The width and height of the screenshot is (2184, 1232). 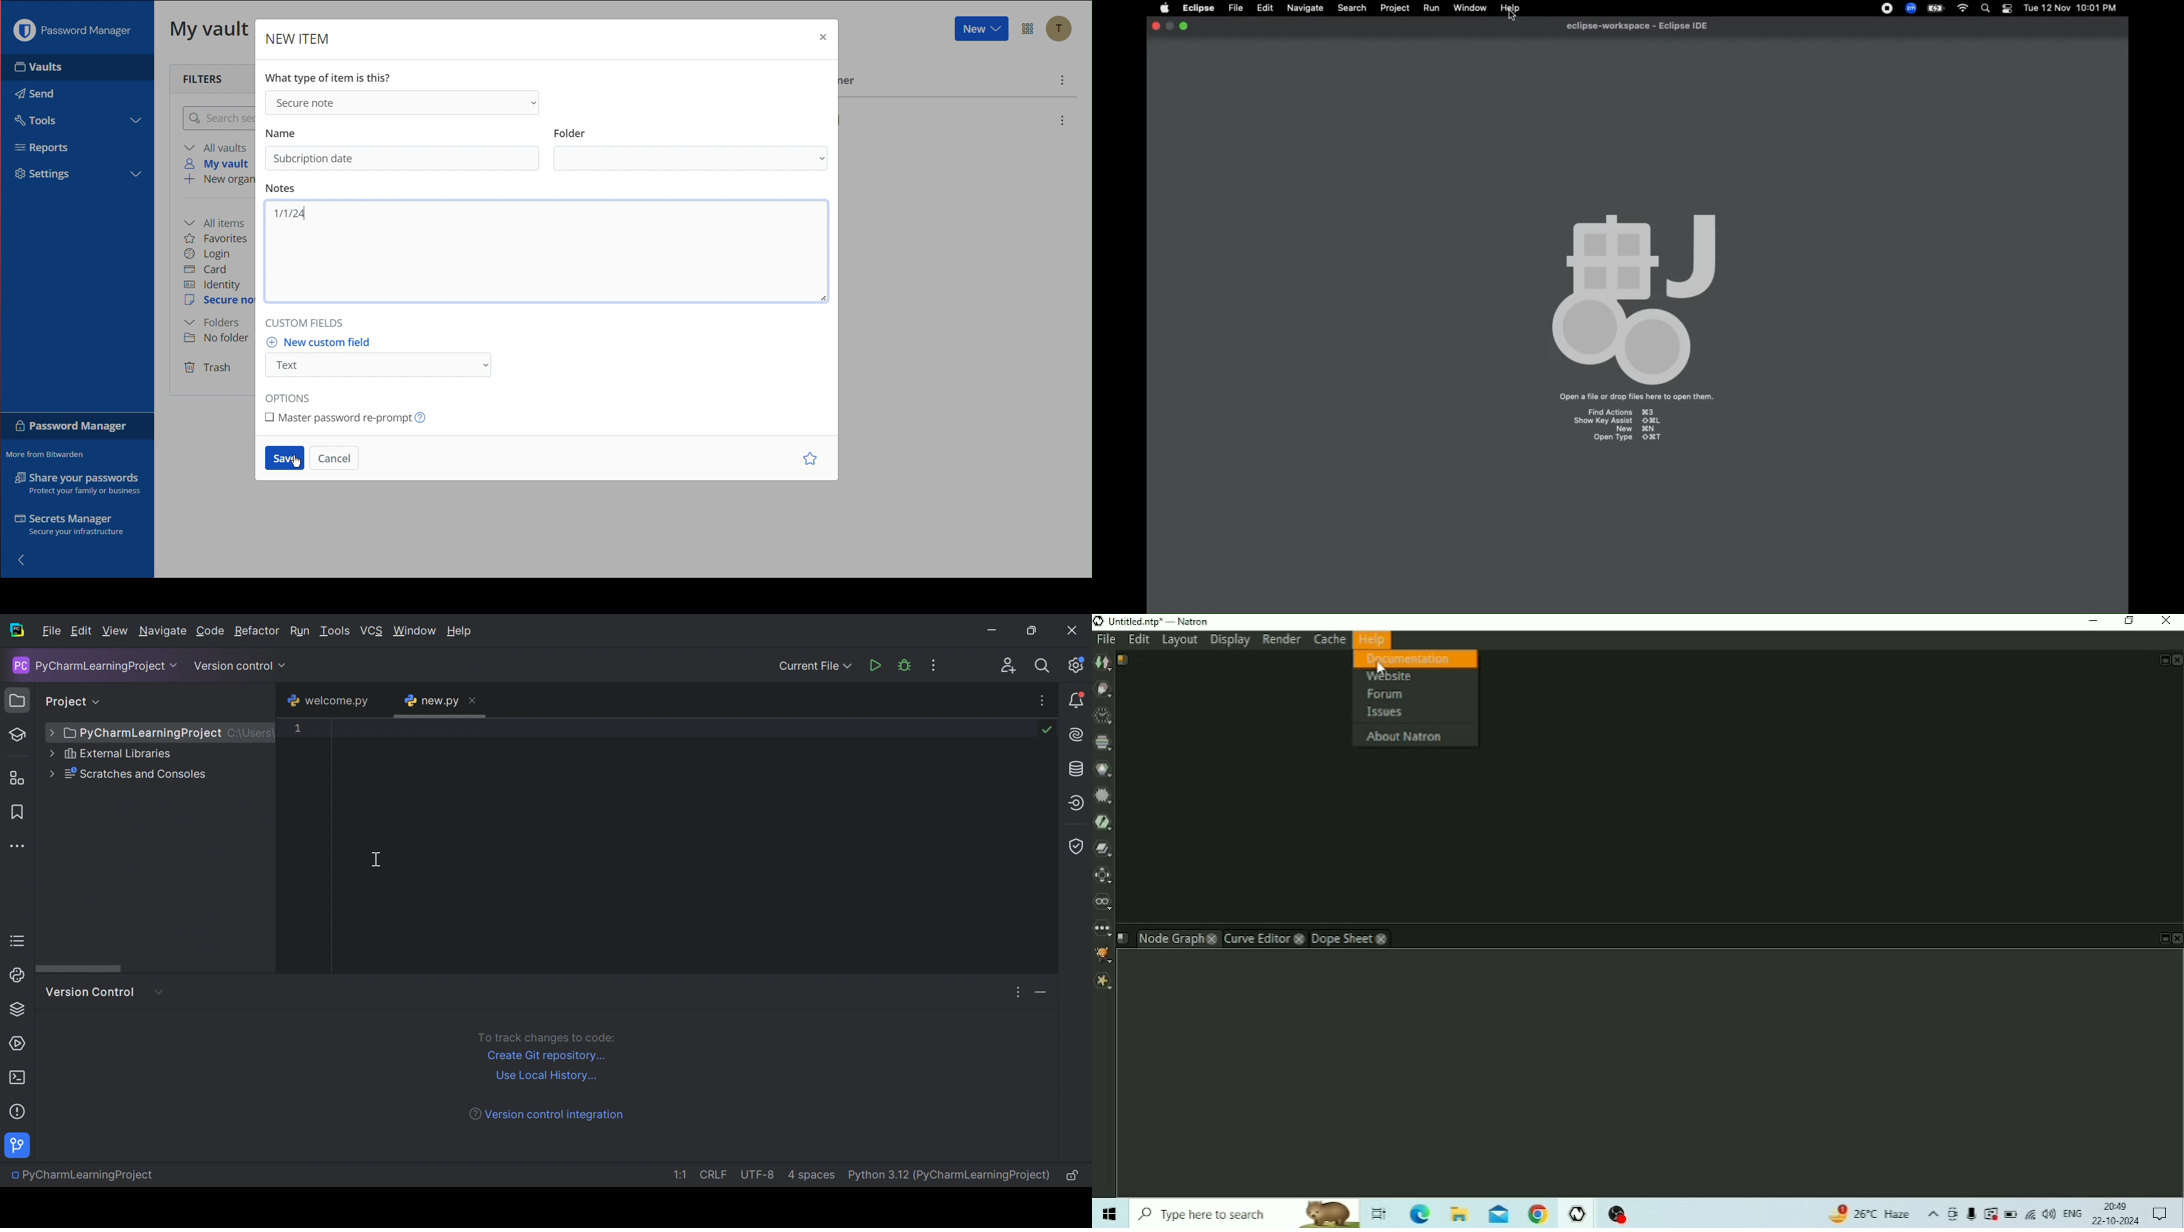 I want to click on Debug 'new.py', so click(x=903, y=666).